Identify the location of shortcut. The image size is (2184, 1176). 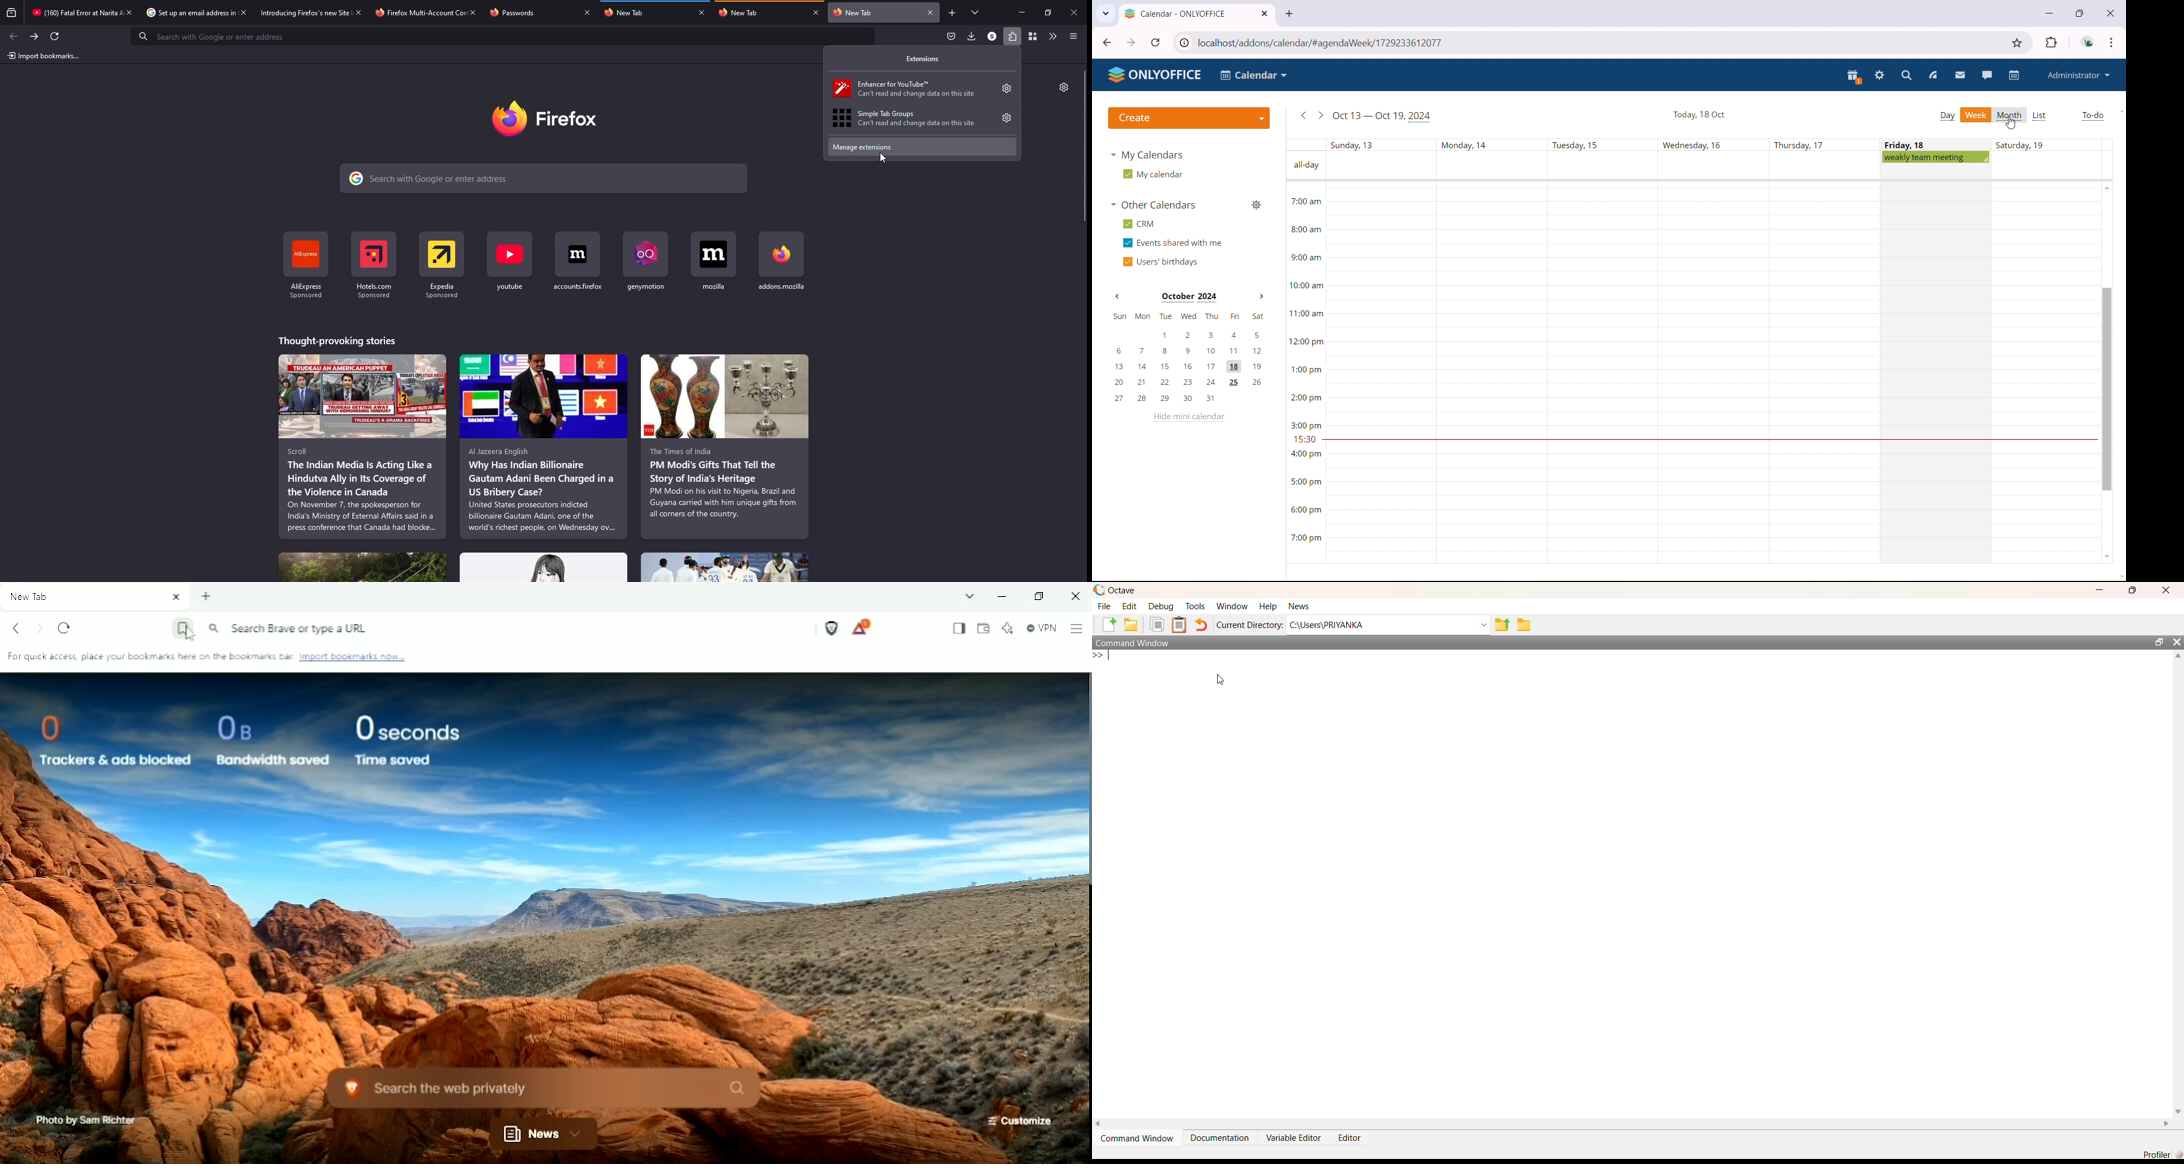
(651, 267).